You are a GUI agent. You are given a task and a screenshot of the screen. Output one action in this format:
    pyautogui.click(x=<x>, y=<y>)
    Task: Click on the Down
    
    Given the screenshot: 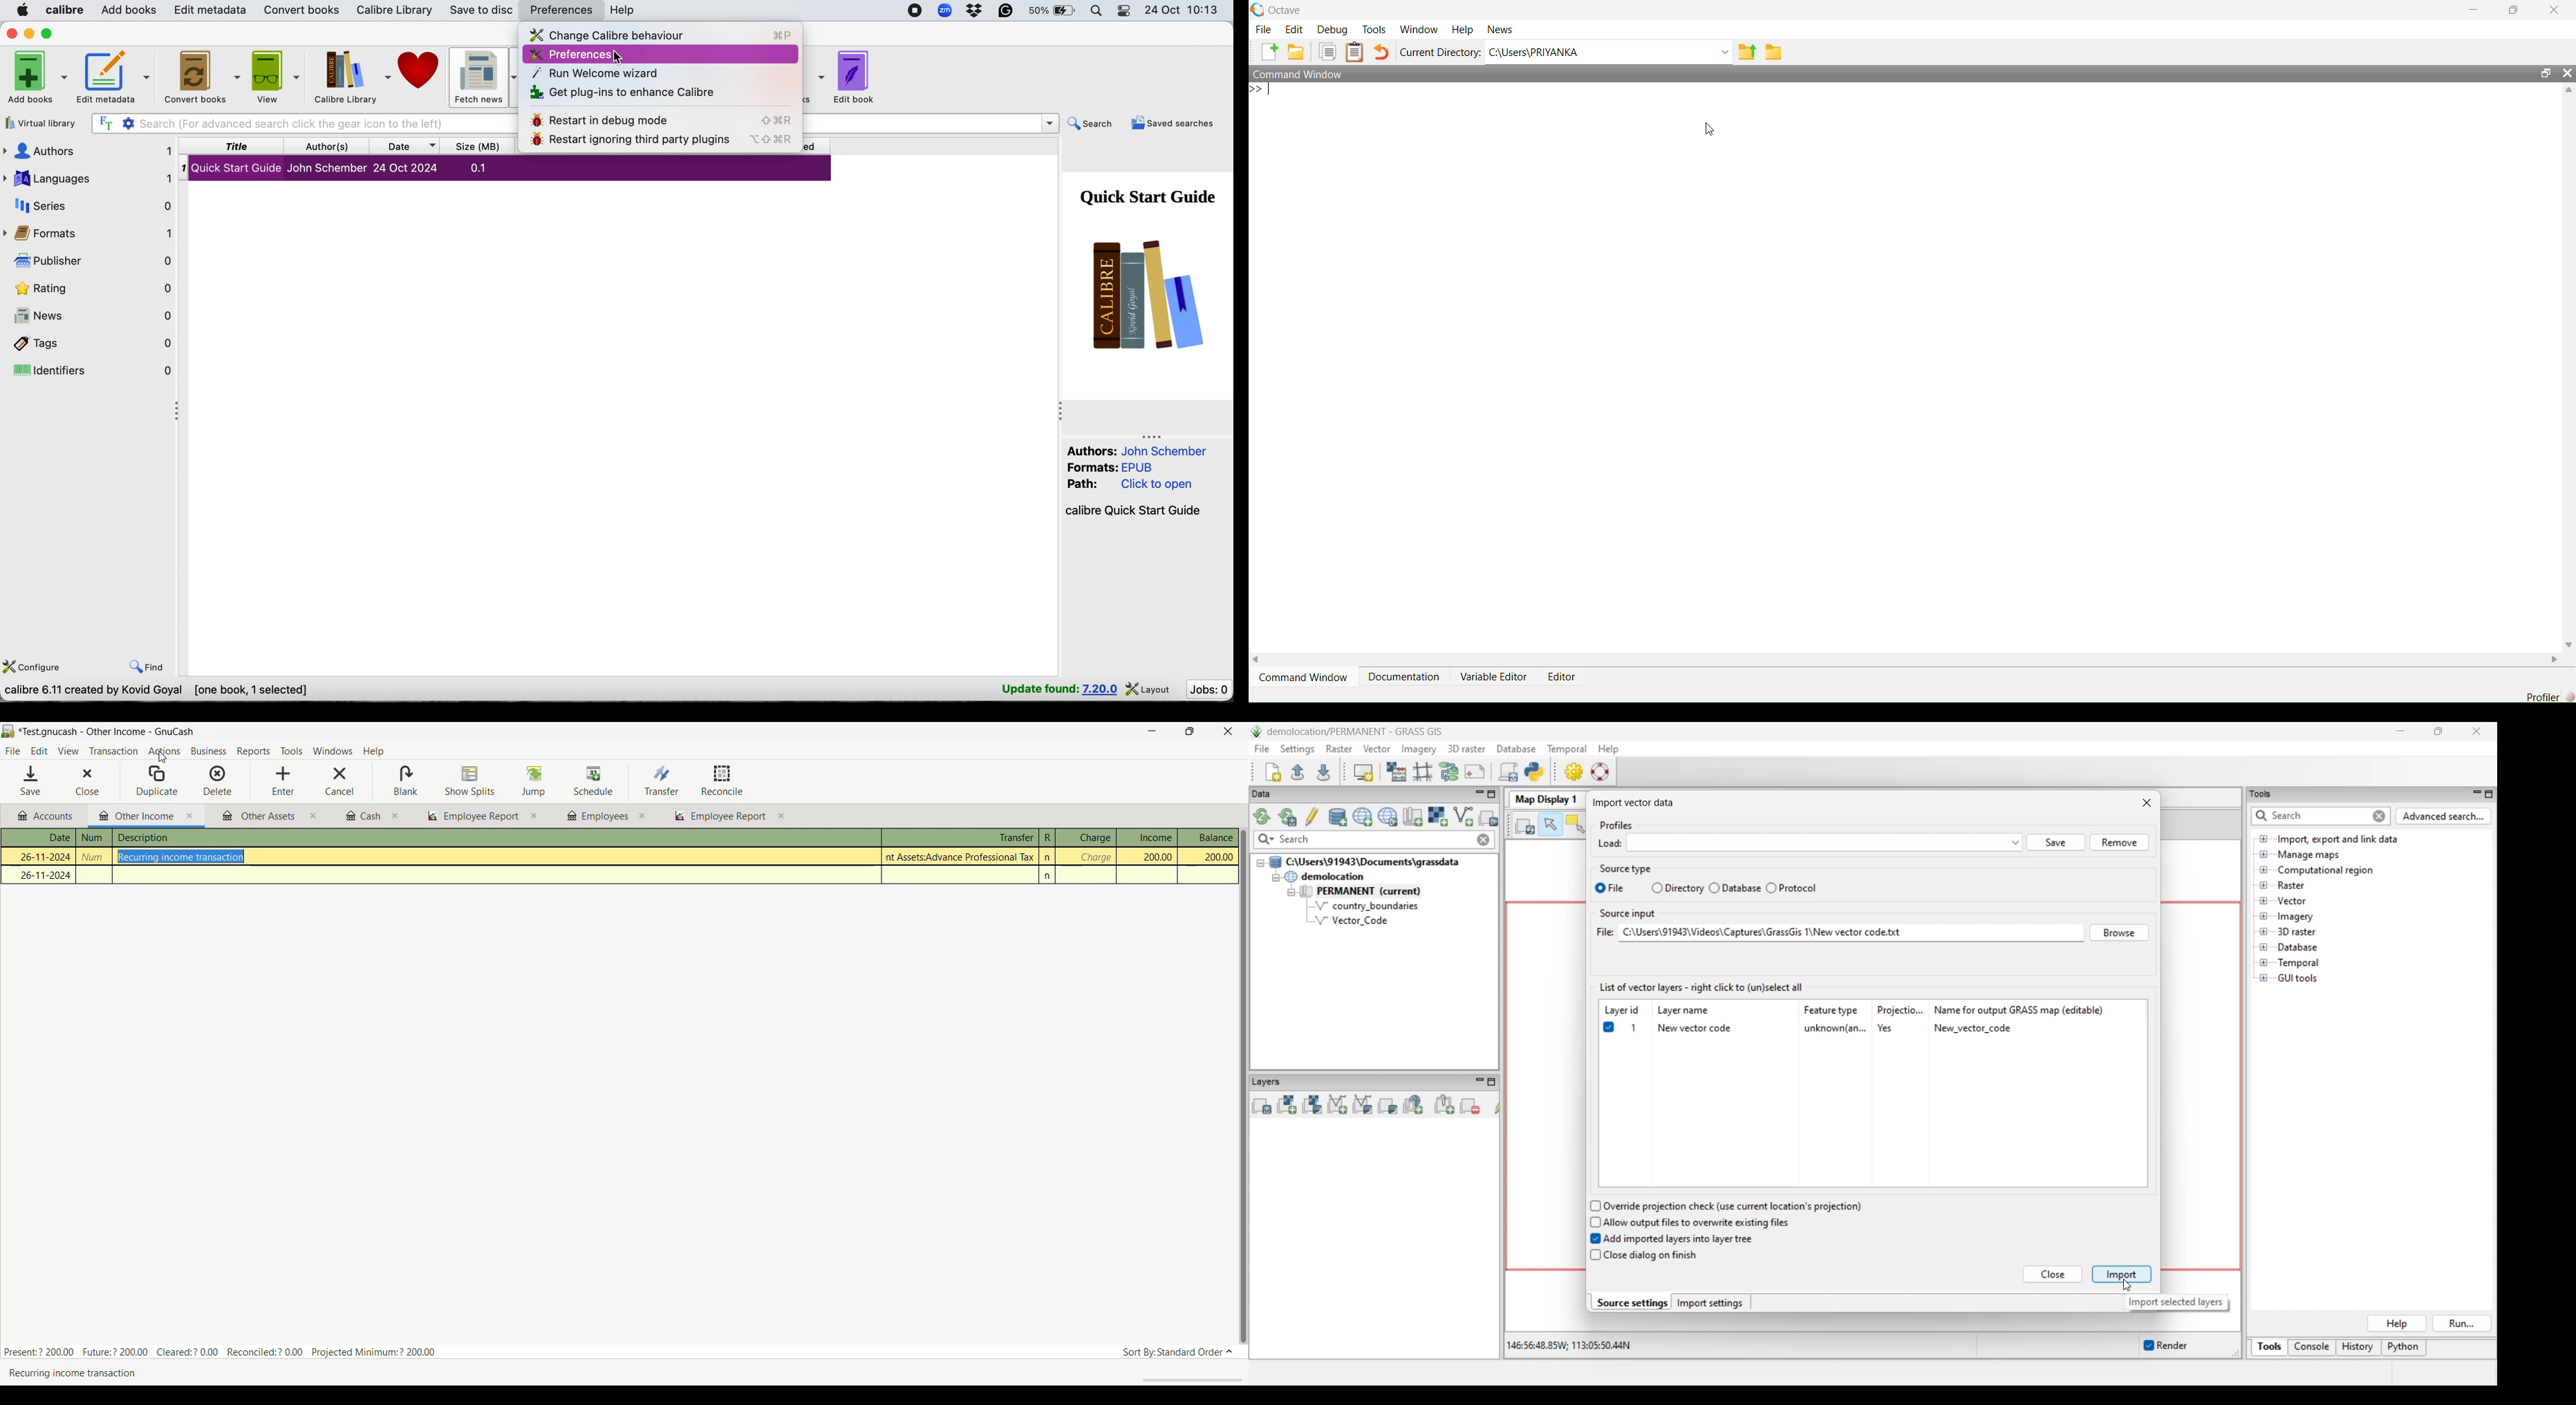 What is the action you would take?
    pyautogui.click(x=2568, y=644)
    